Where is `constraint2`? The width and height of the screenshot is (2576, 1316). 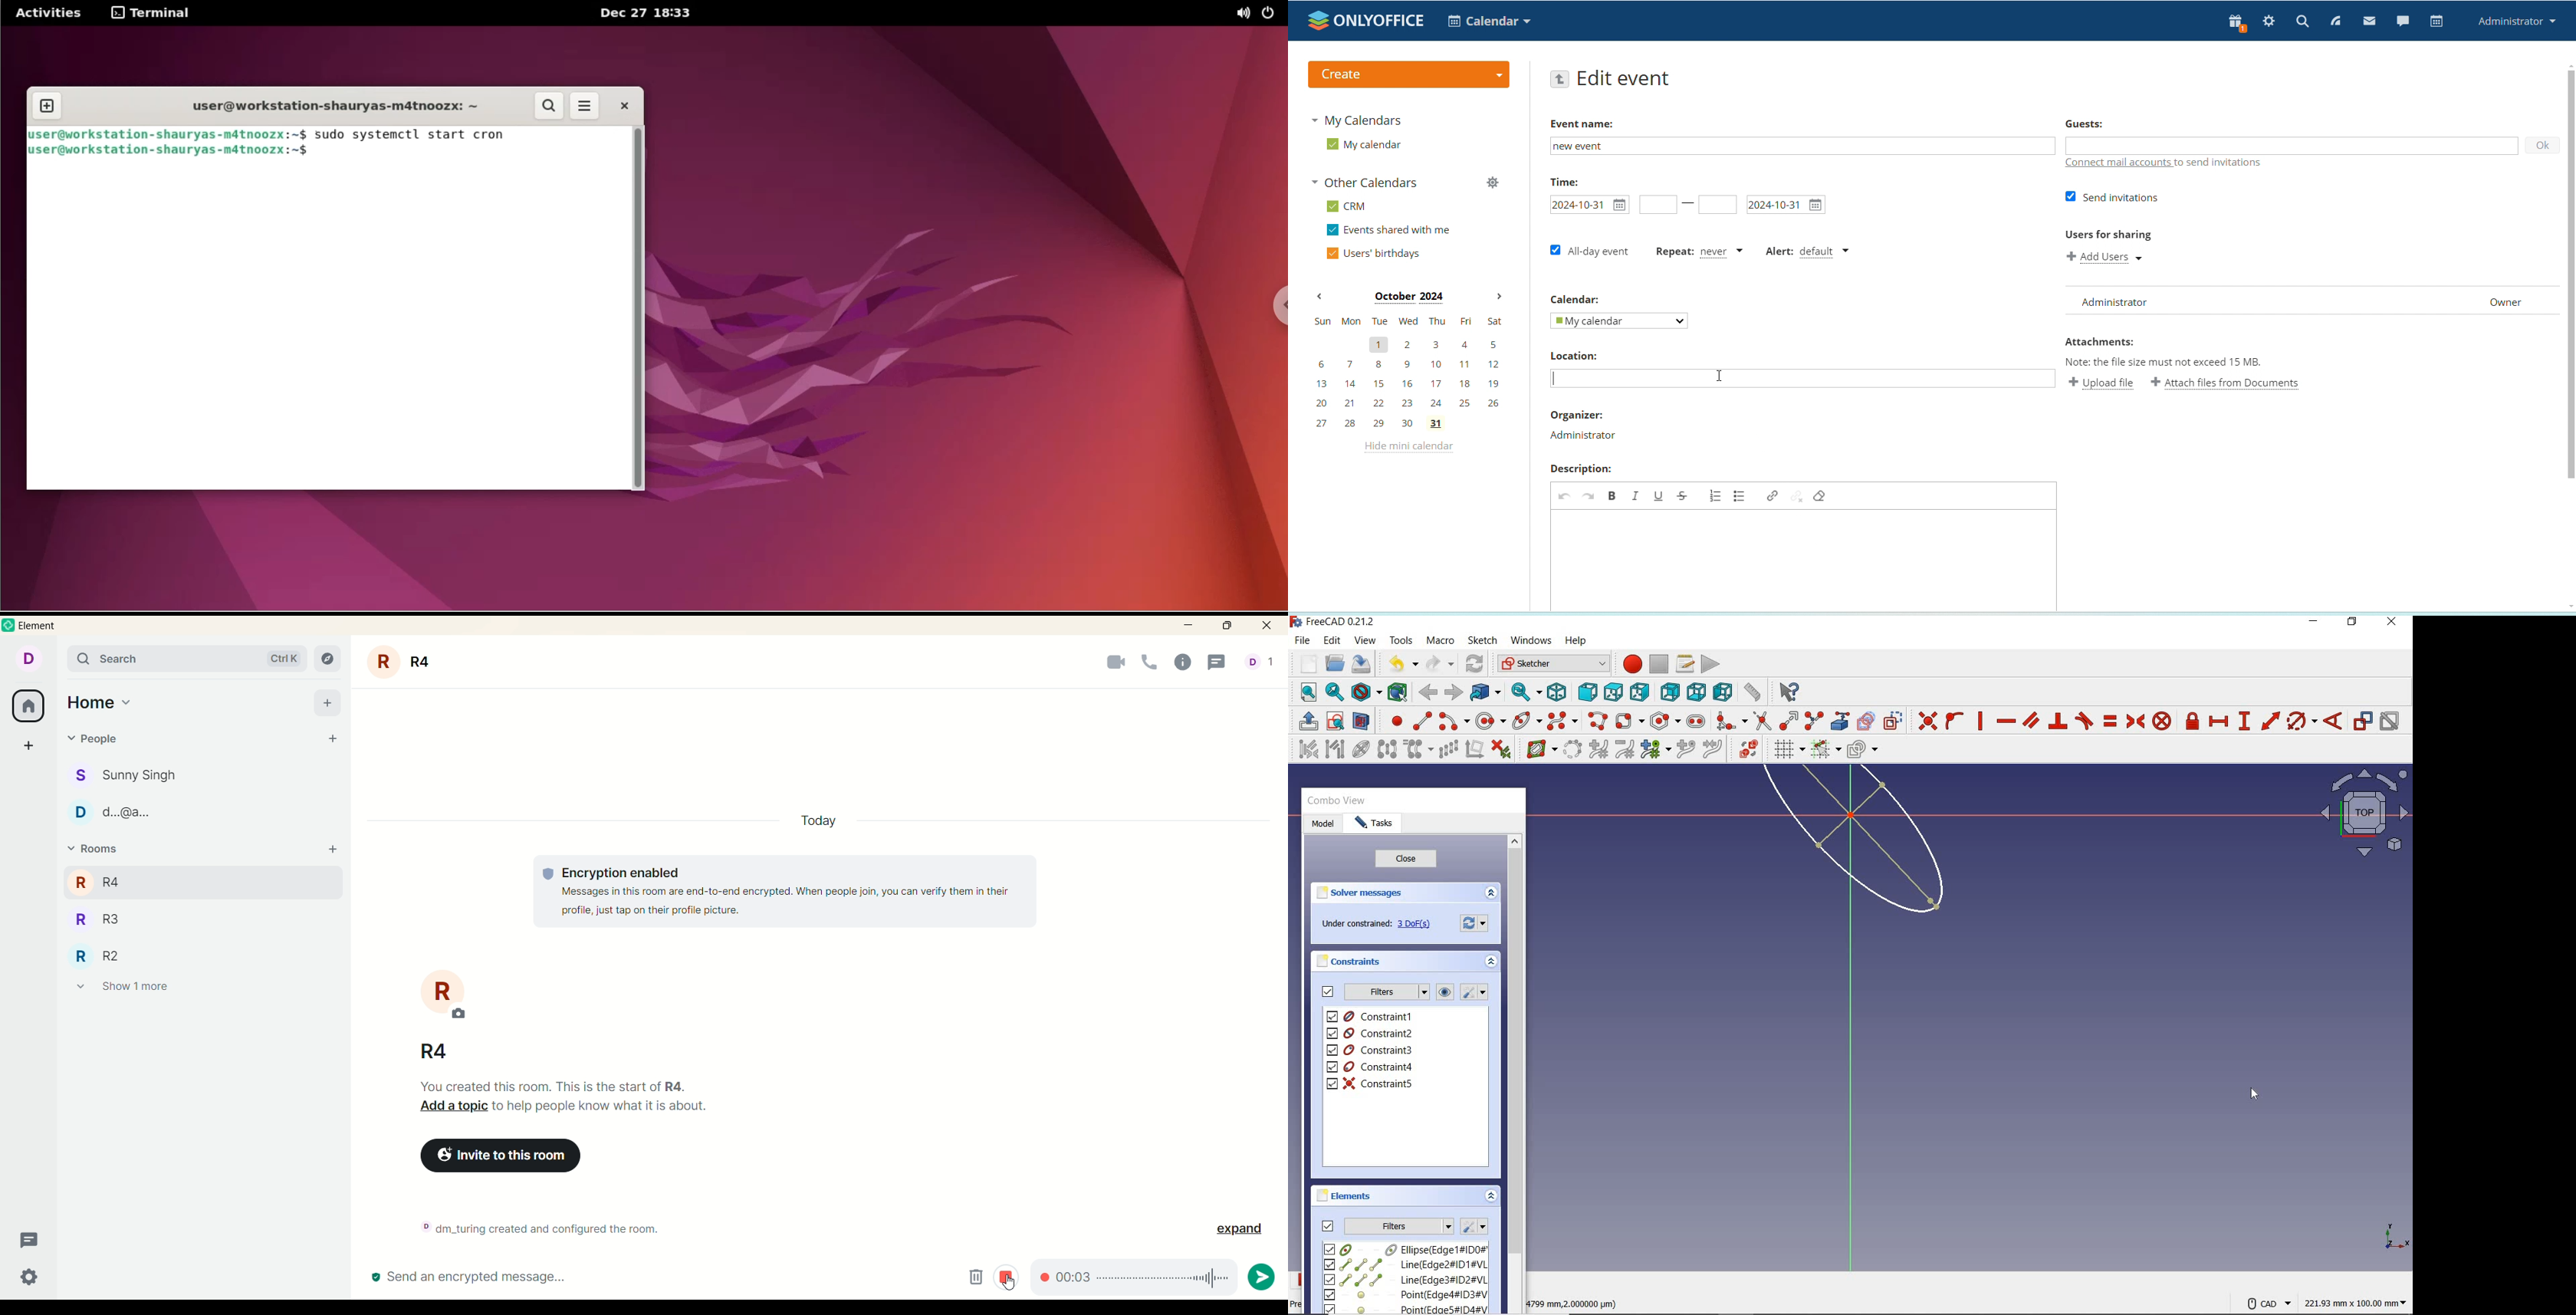
constraint2 is located at coordinates (1371, 1033).